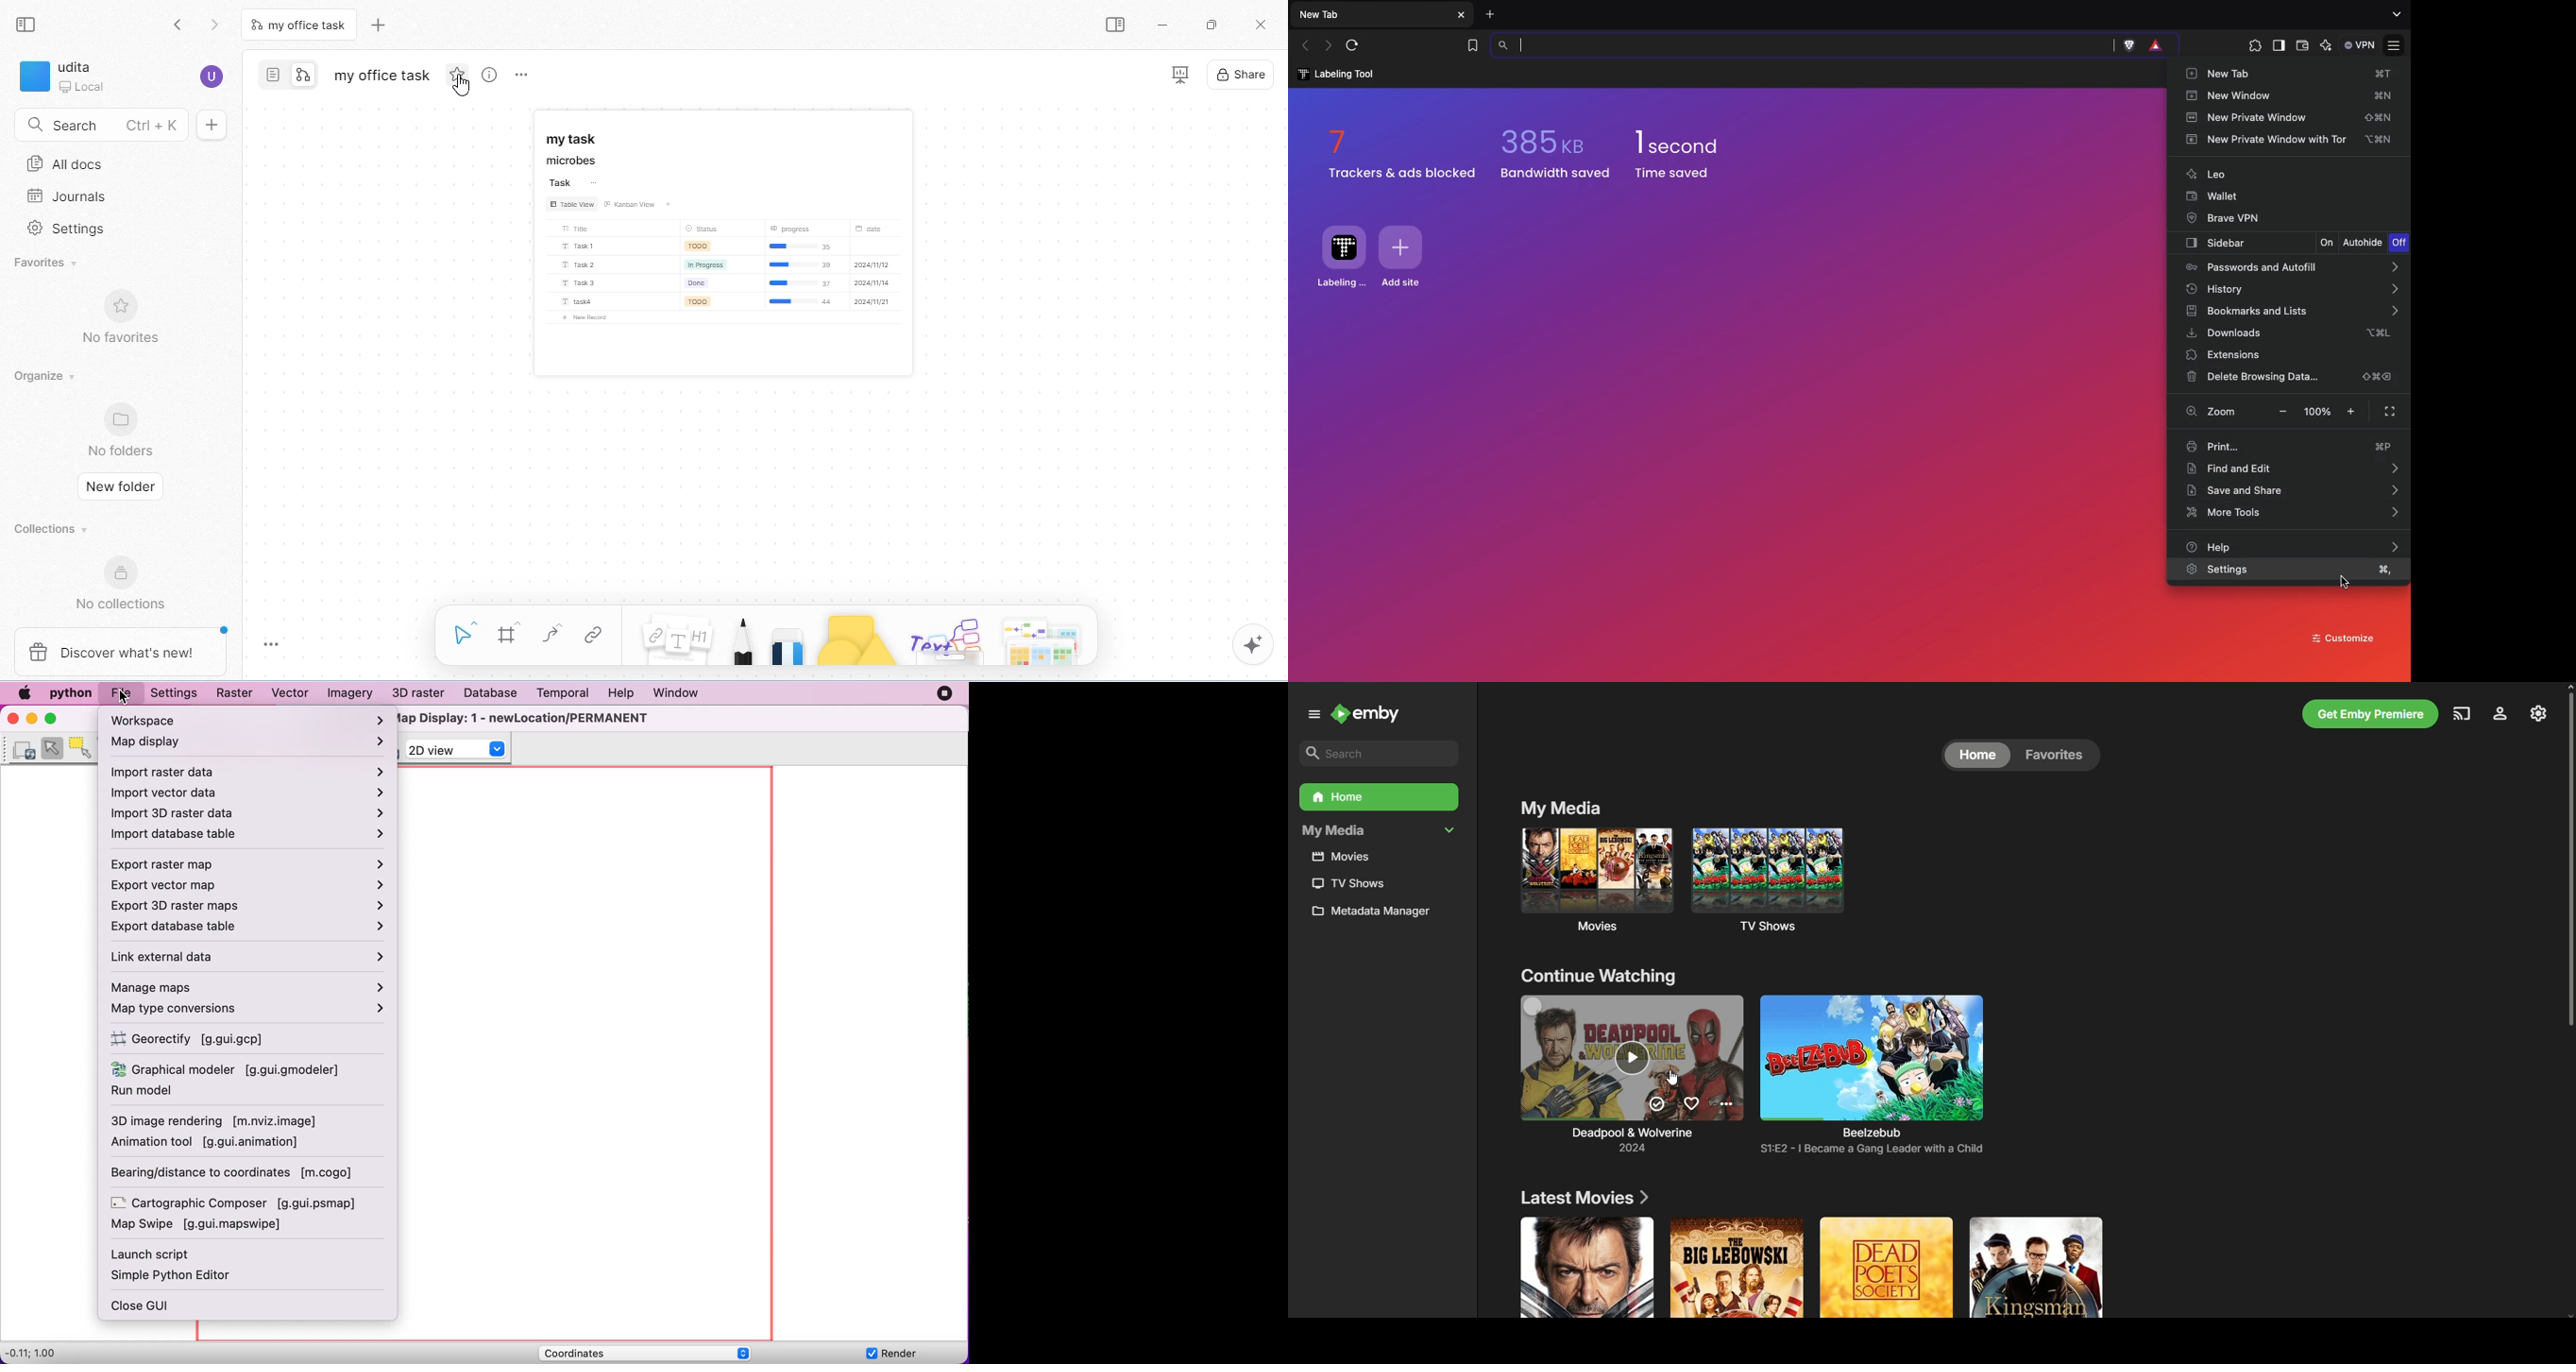 This screenshot has width=2576, height=1372. I want to click on S1:E2 - I Became a Gang Leader with a Child, so click(1870, 1149).